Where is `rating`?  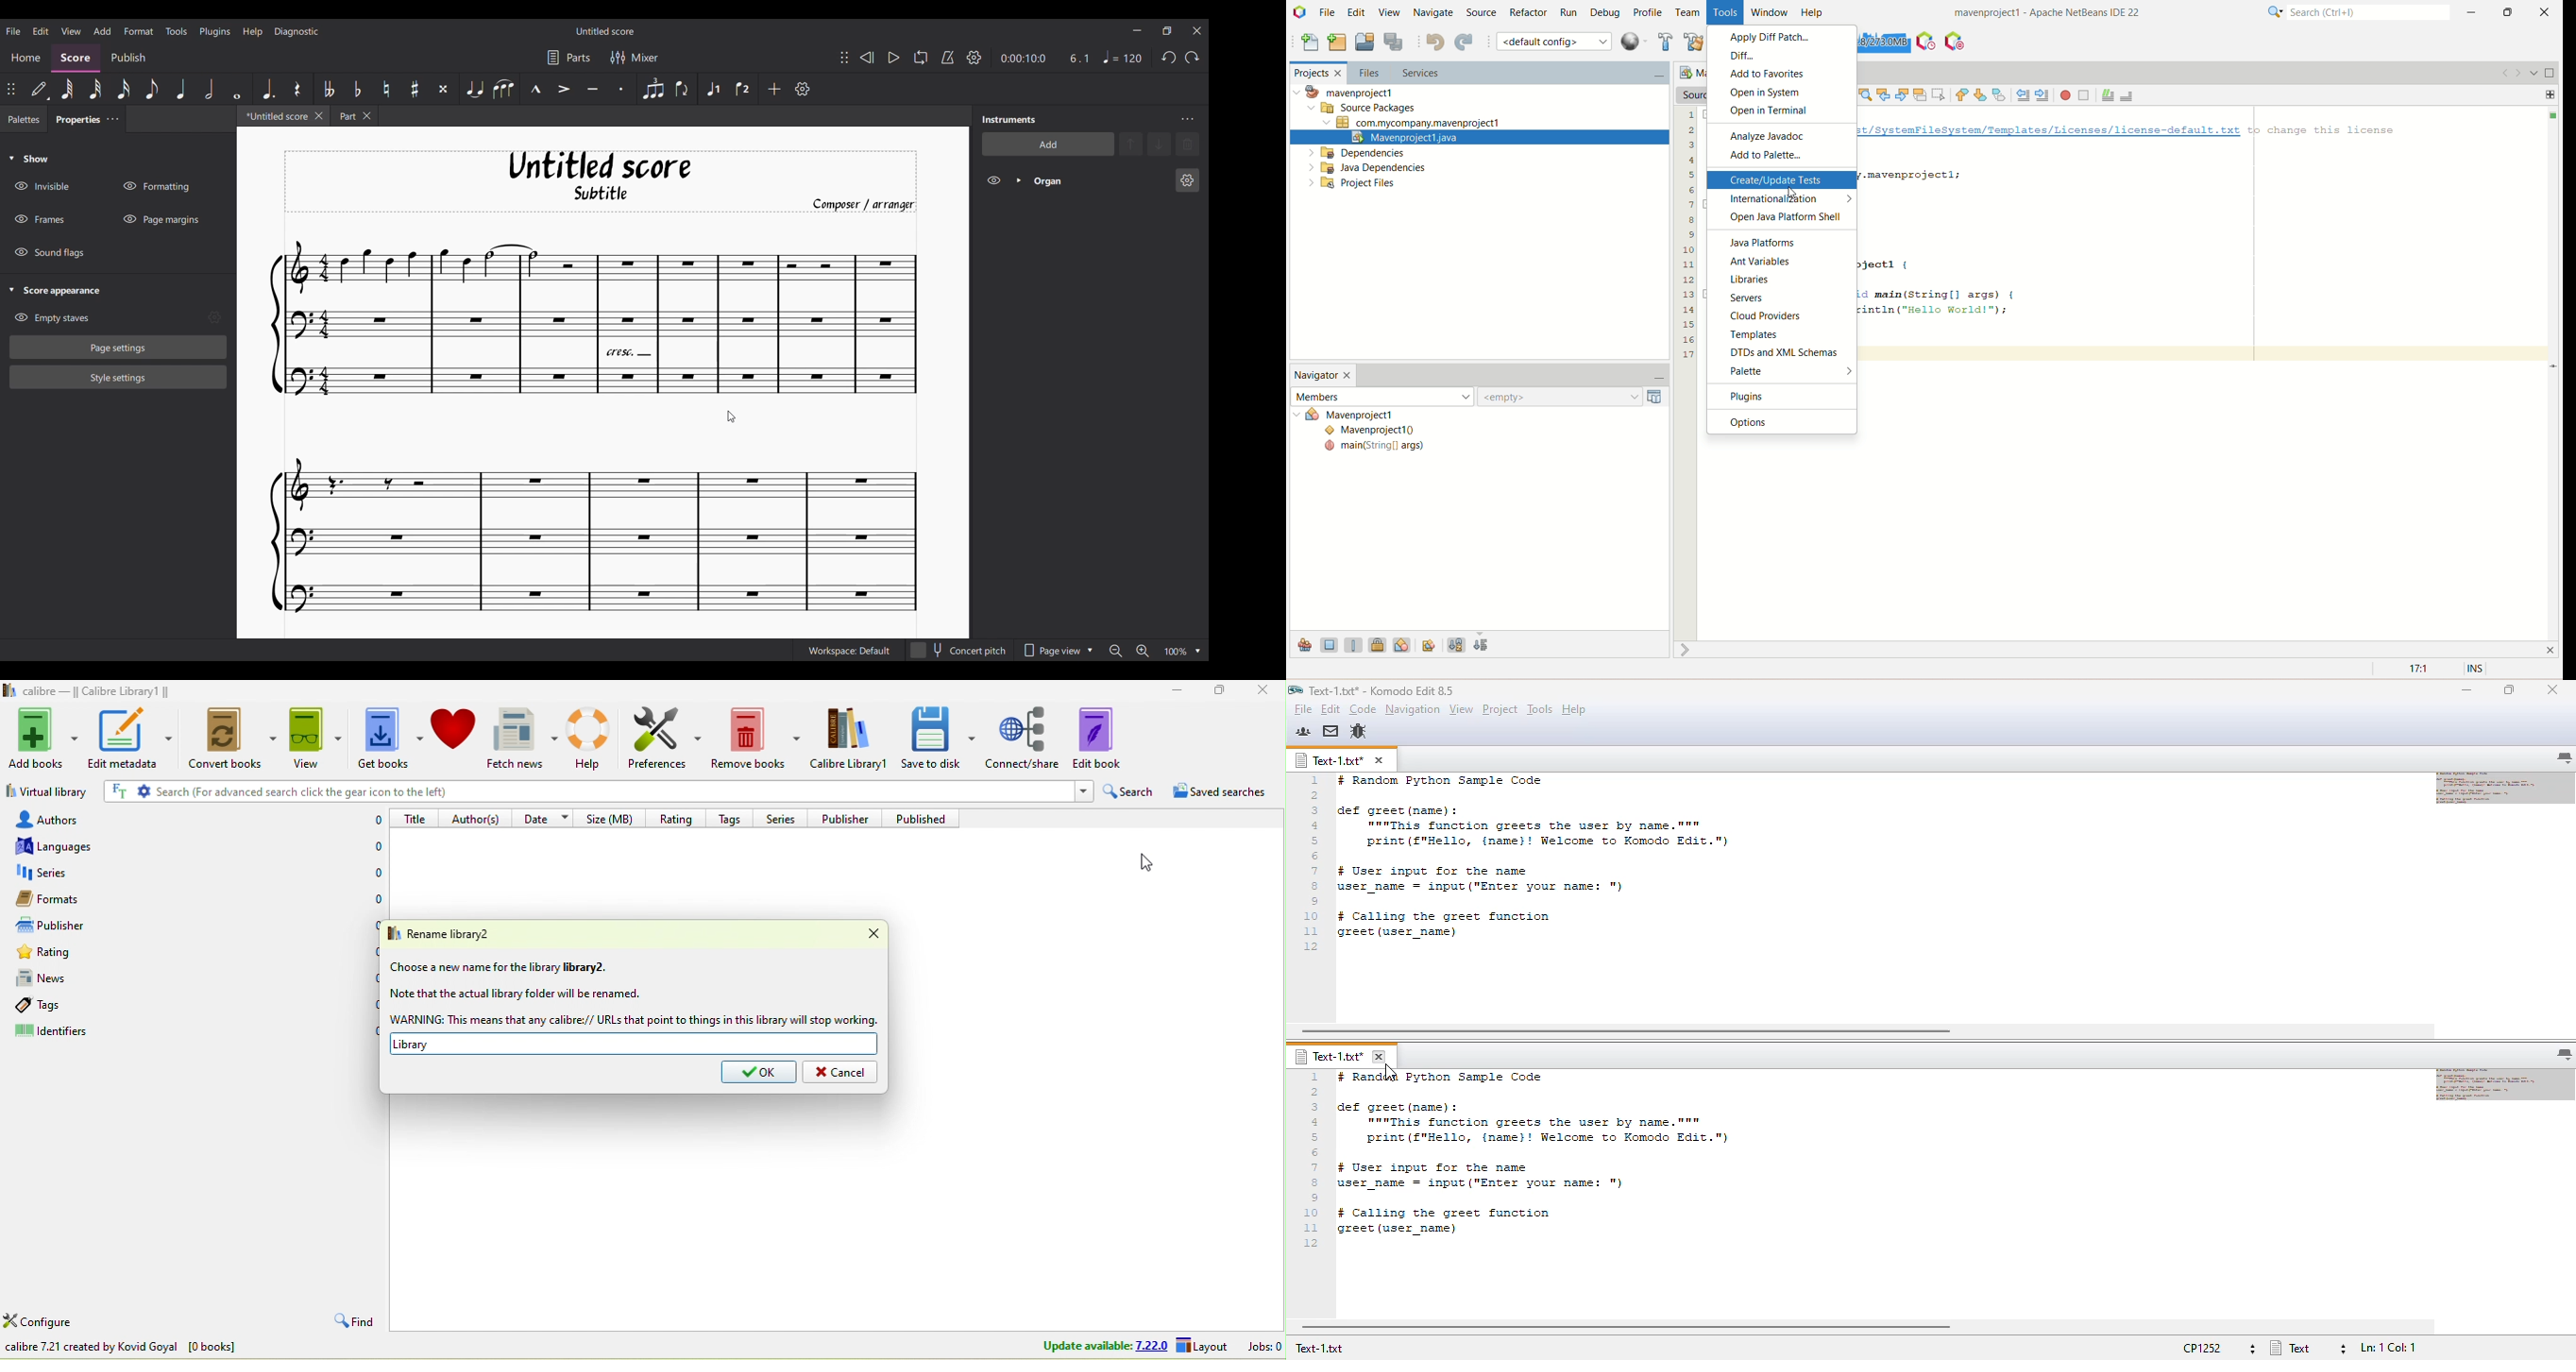 rating is located at coordinates (674, 817).